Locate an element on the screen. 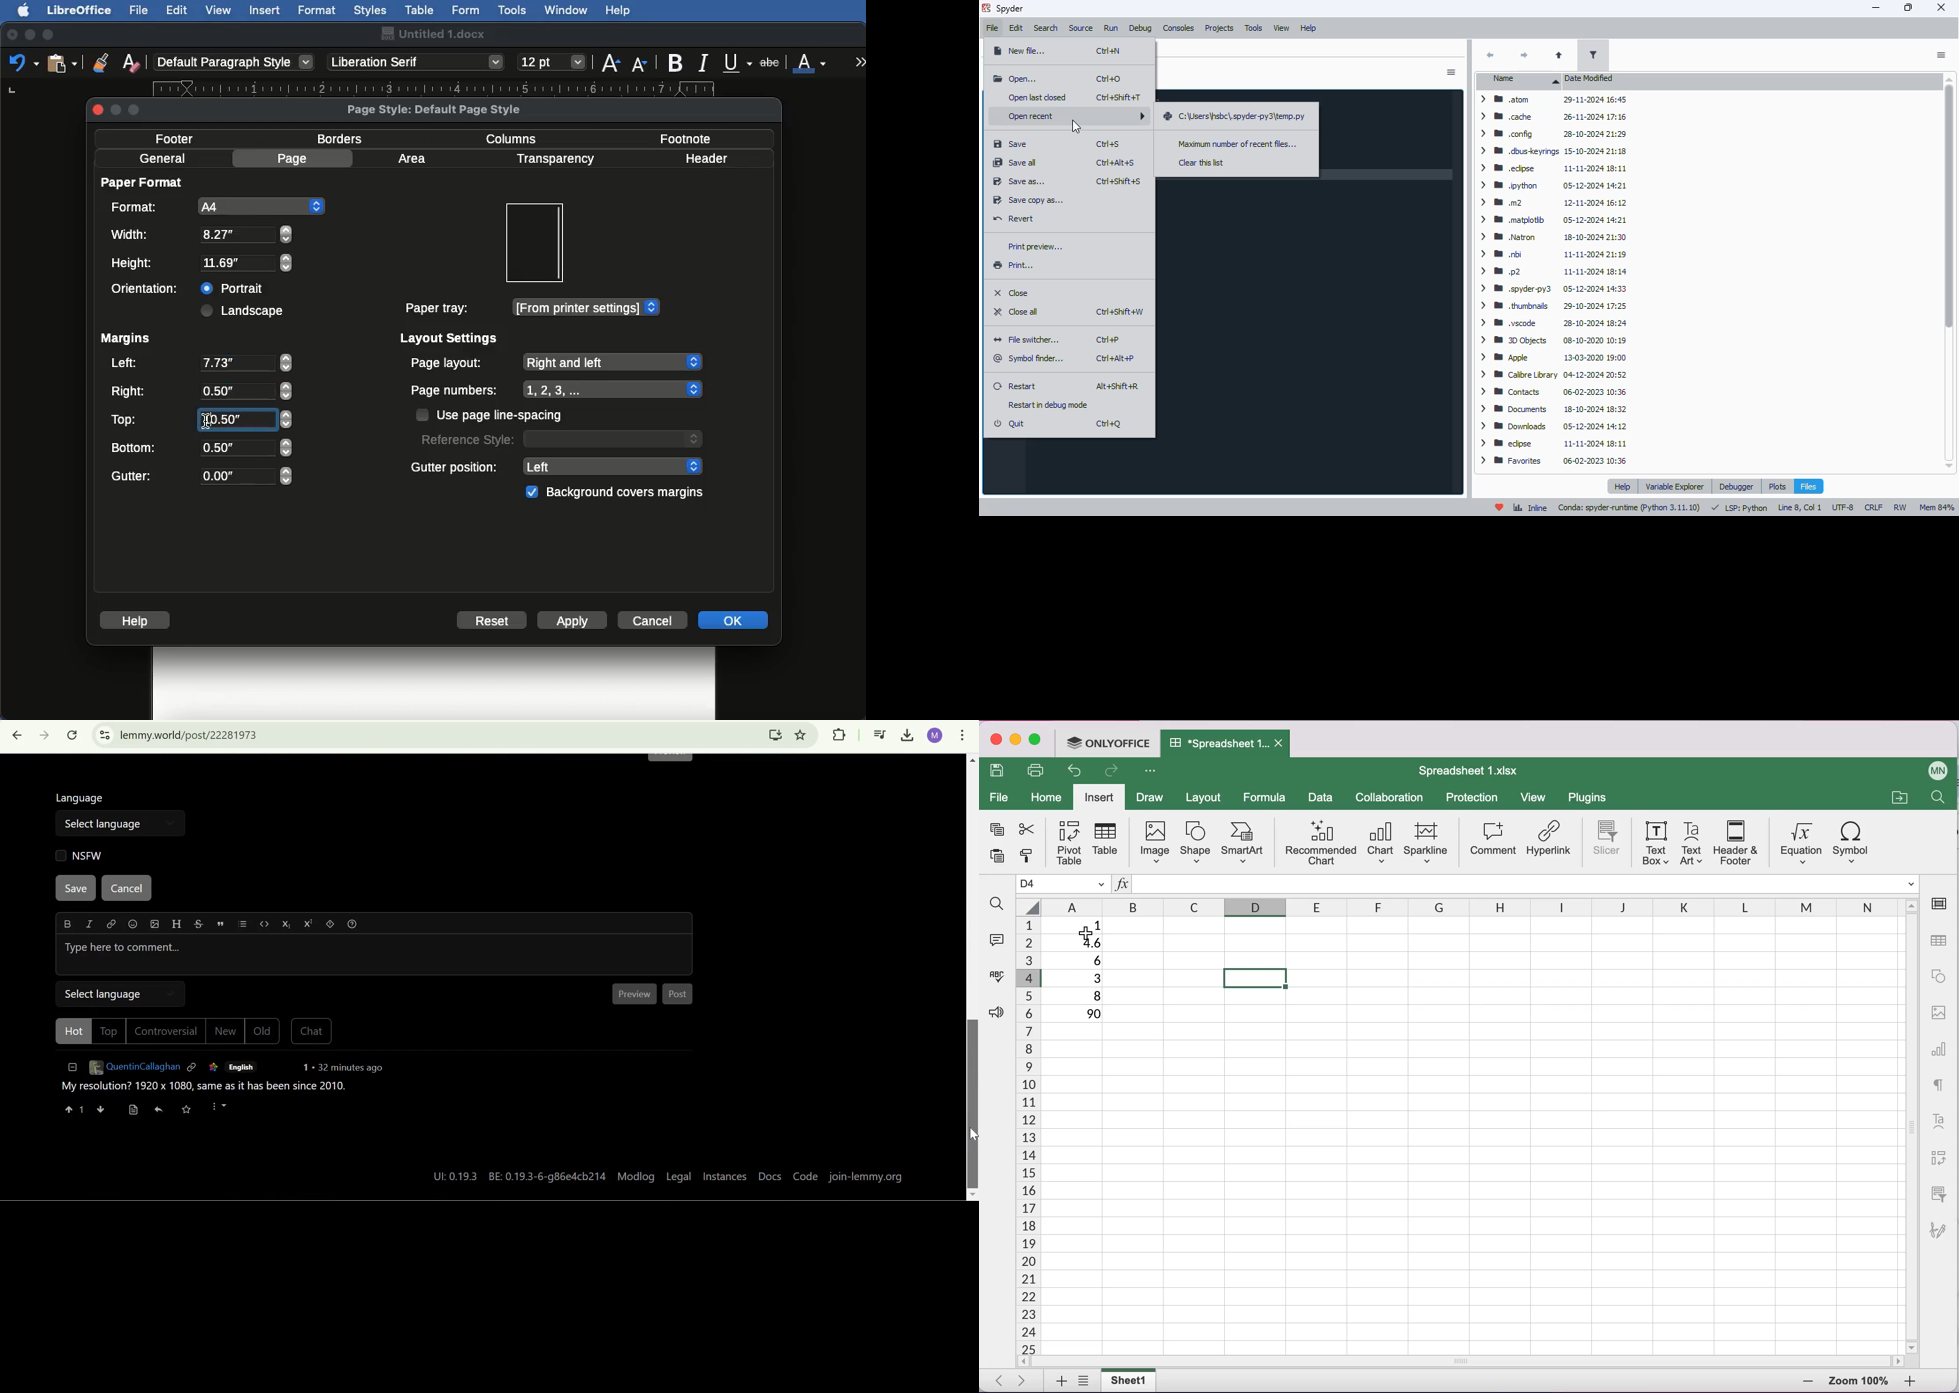 The width and height of the screenshot is (1960, 1400). > BB atom 29-11-2024 16:45 is located at coordinates (1554, 100).